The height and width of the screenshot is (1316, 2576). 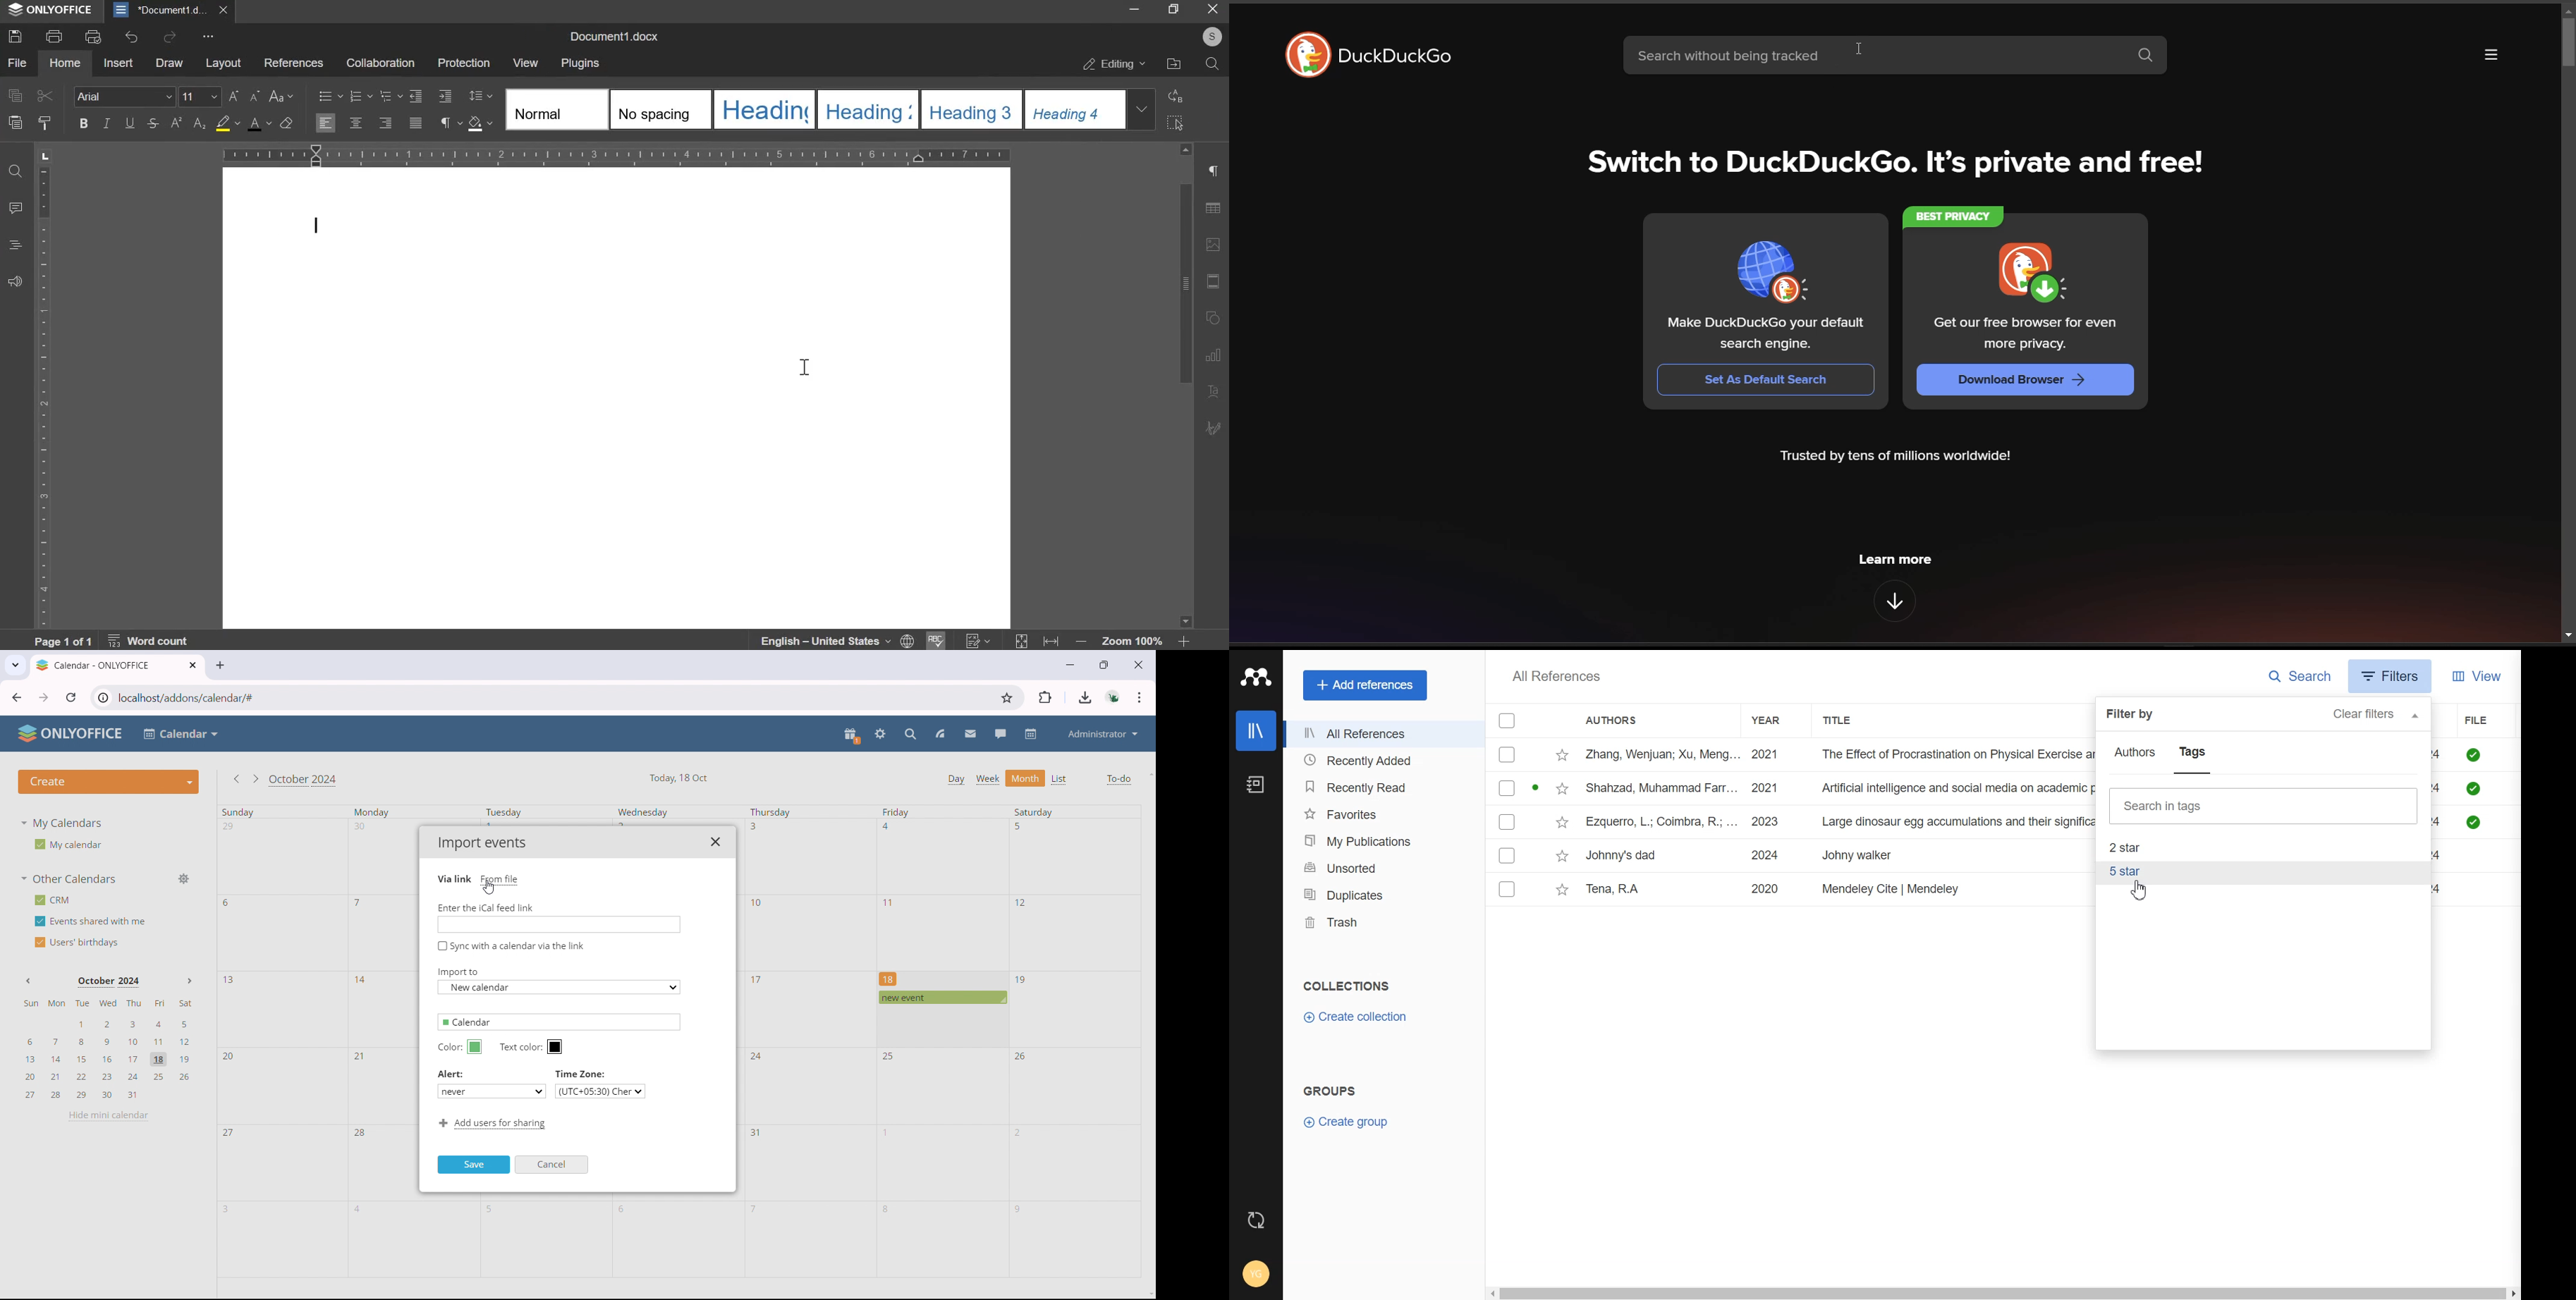 I want to click on present, so click(x=852, y=735).